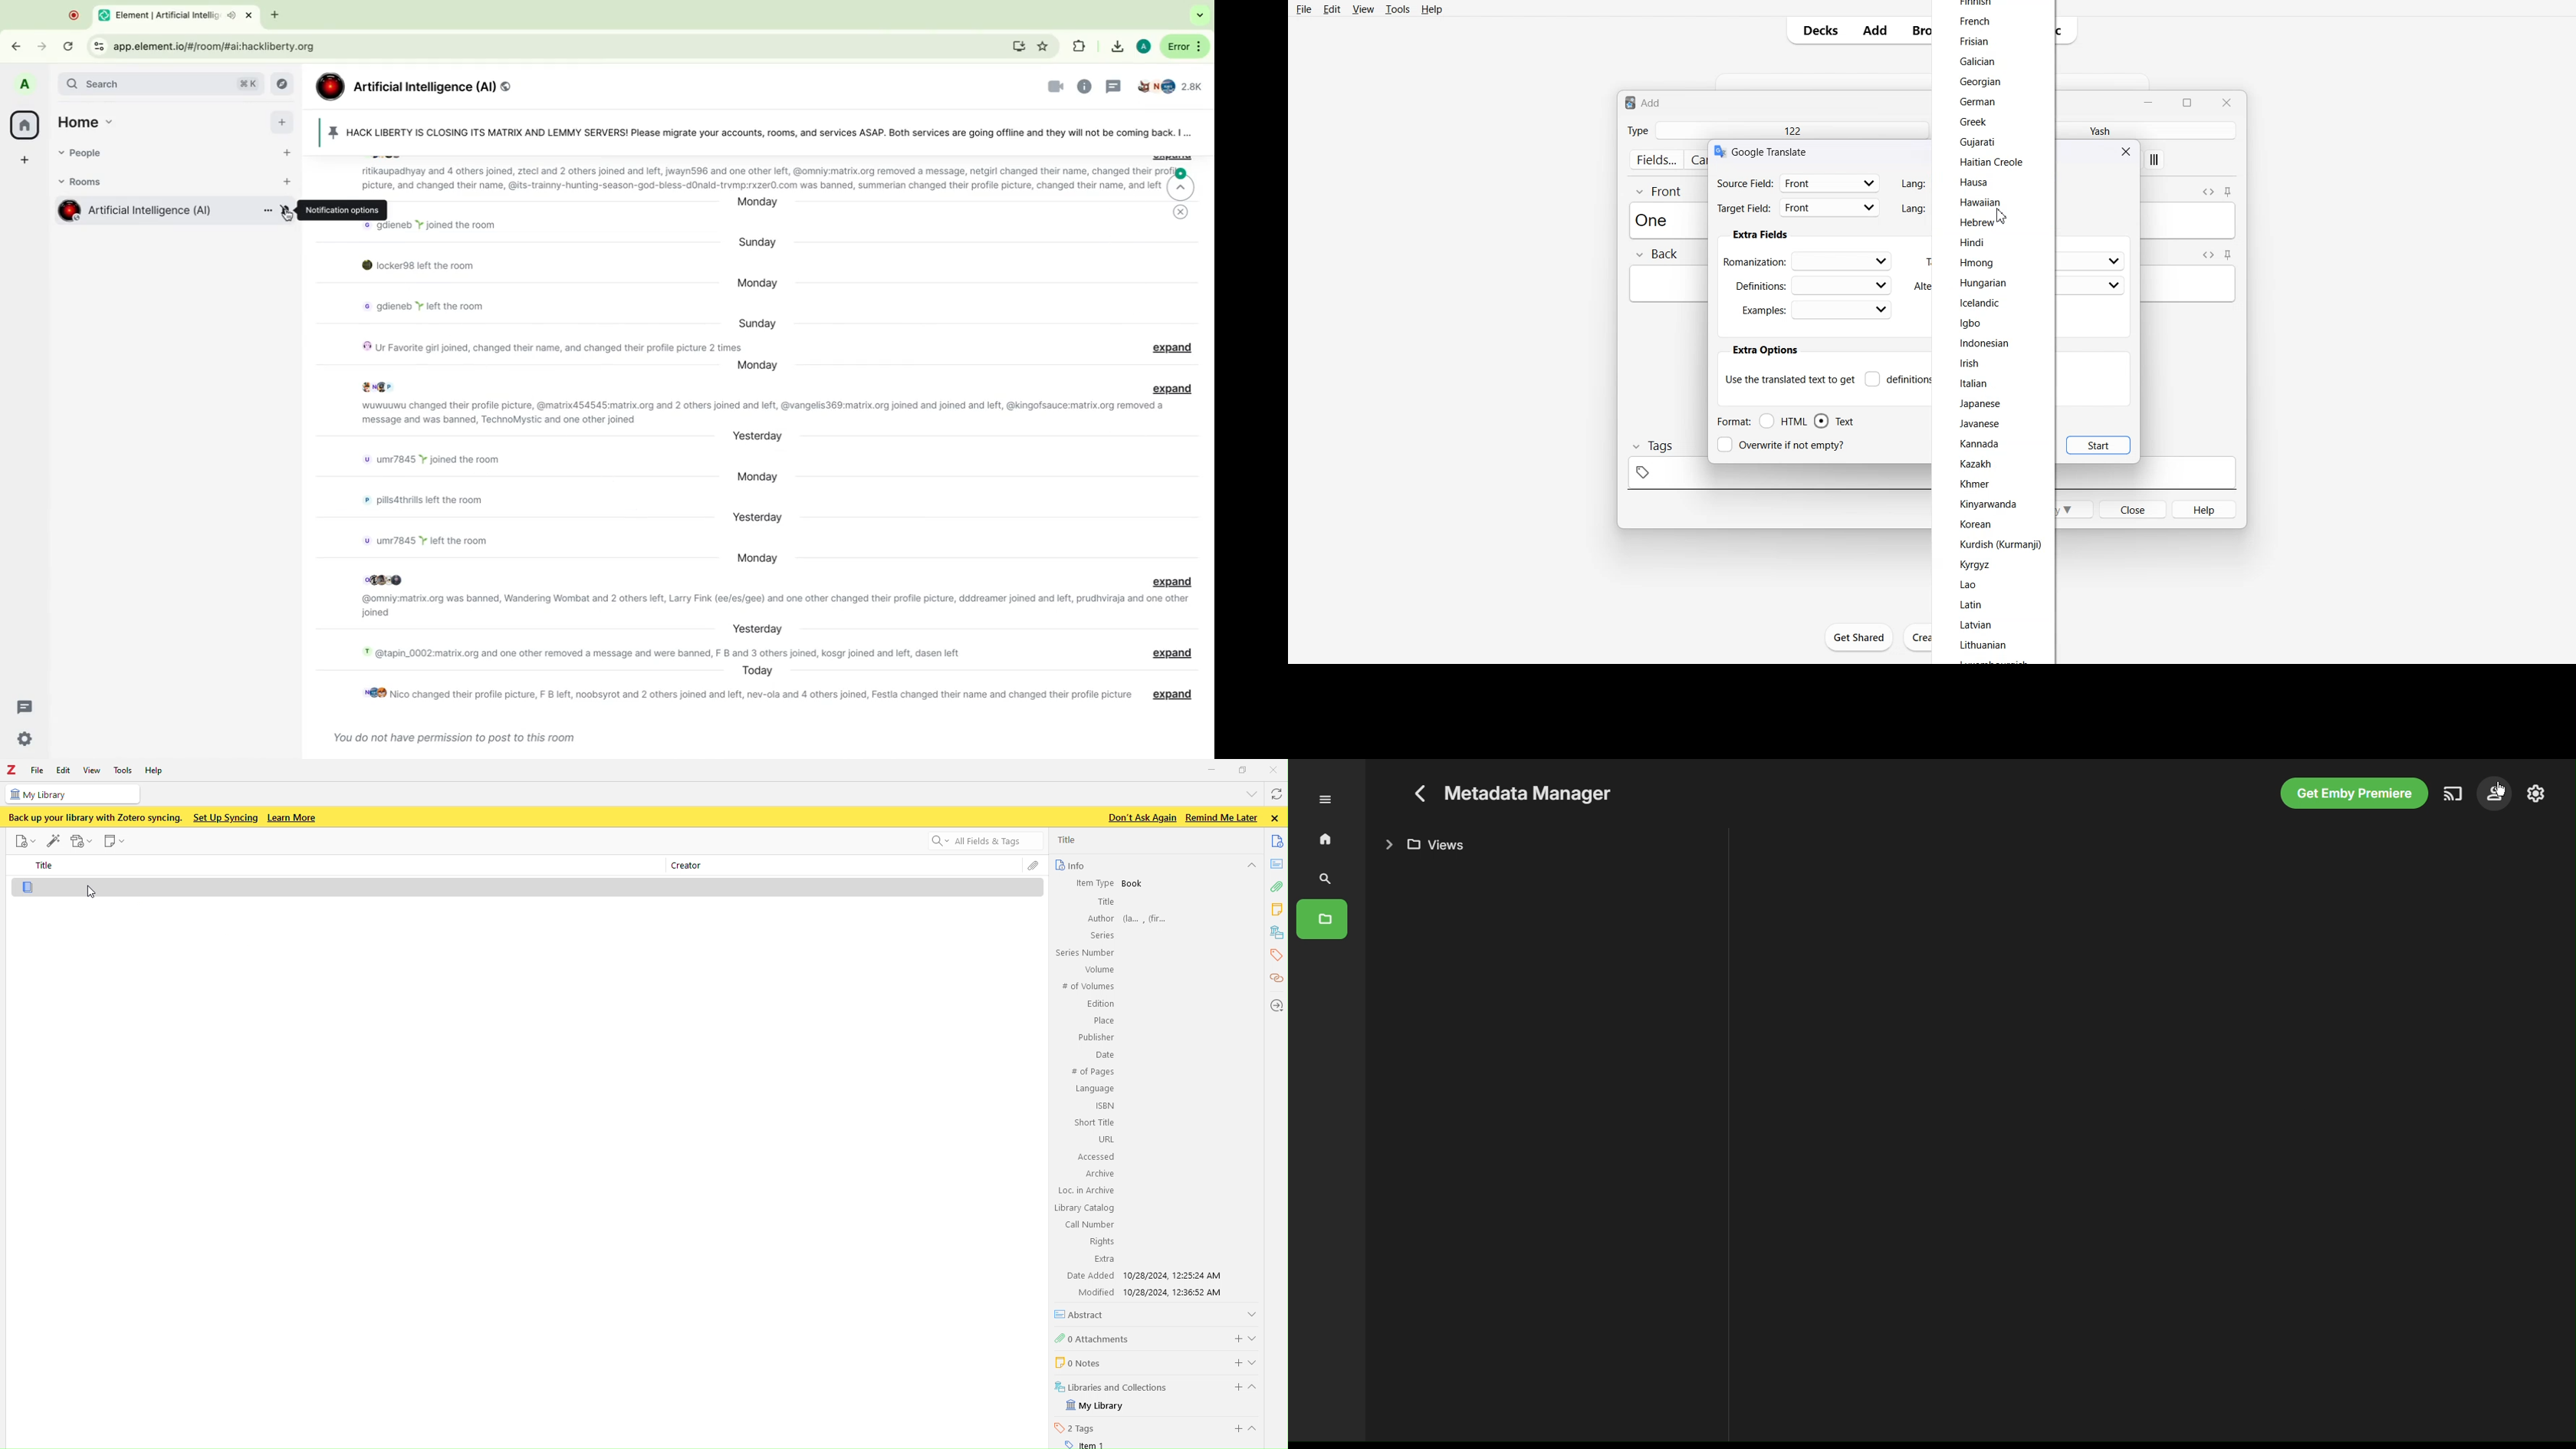  Describe the element at coordinates (1212, 768) in the screenshot. I see `Minimize` at that location.